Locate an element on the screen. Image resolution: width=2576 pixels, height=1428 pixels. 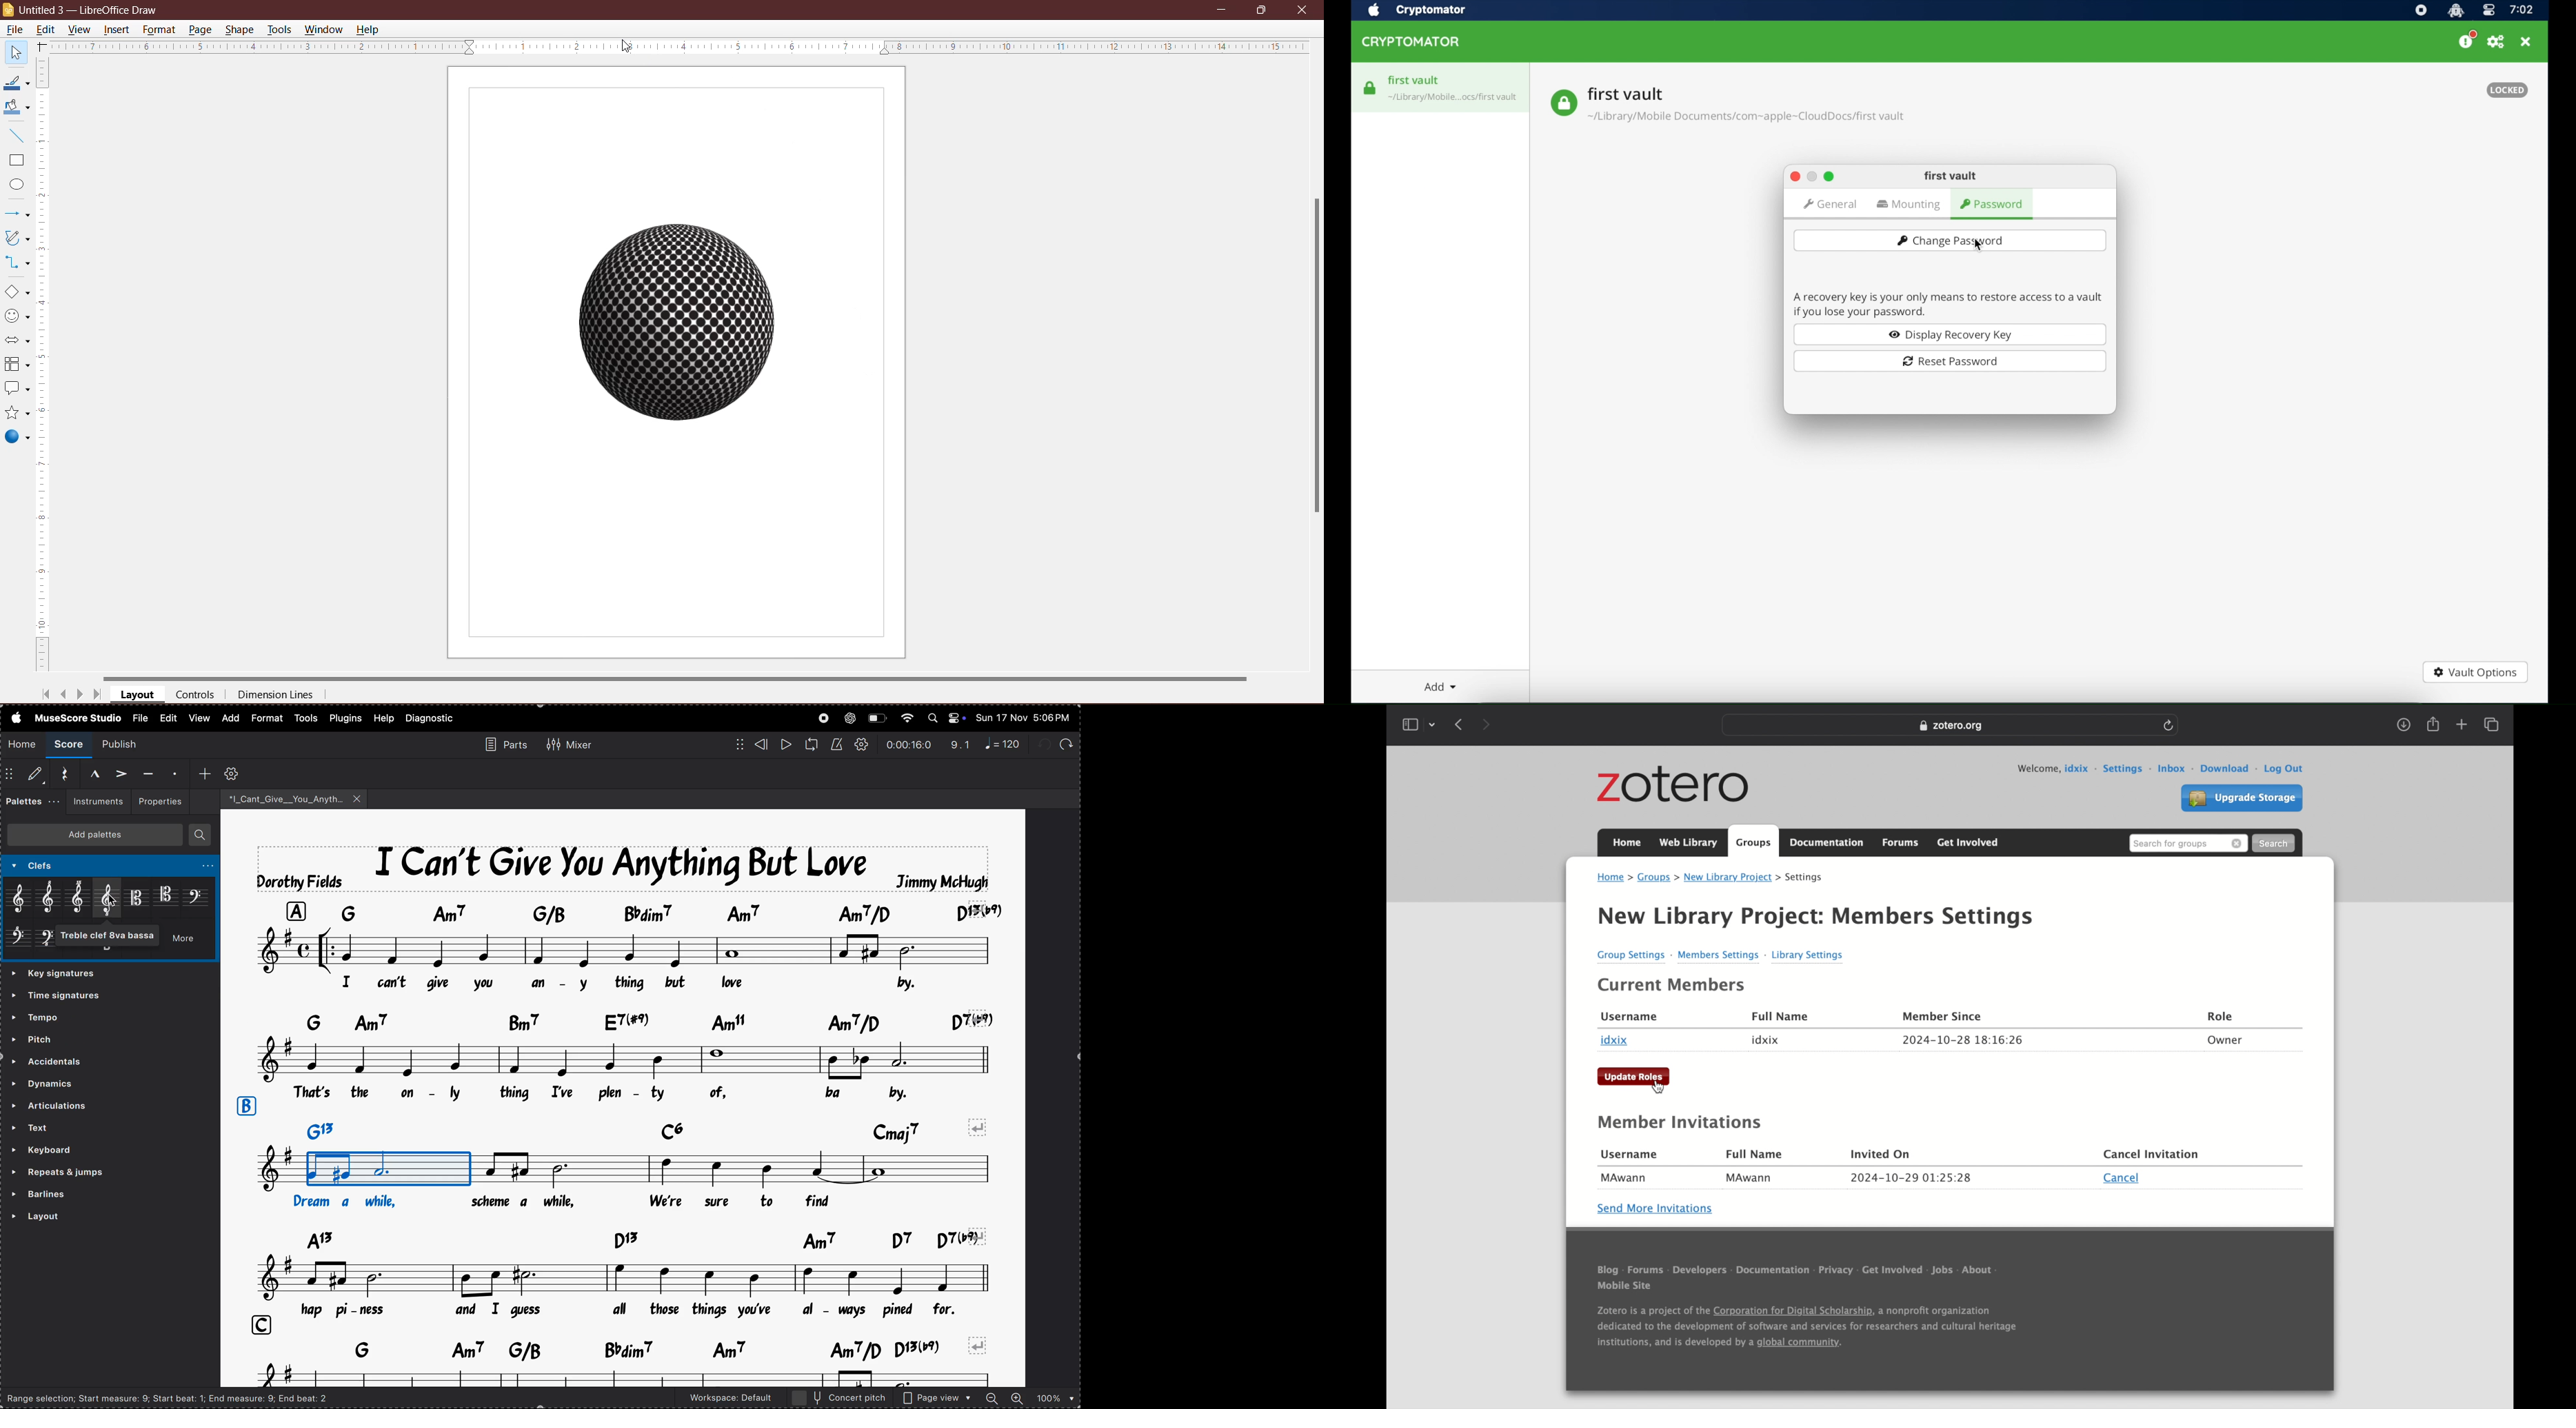
idxix is located at coordinates (1615, 1041).